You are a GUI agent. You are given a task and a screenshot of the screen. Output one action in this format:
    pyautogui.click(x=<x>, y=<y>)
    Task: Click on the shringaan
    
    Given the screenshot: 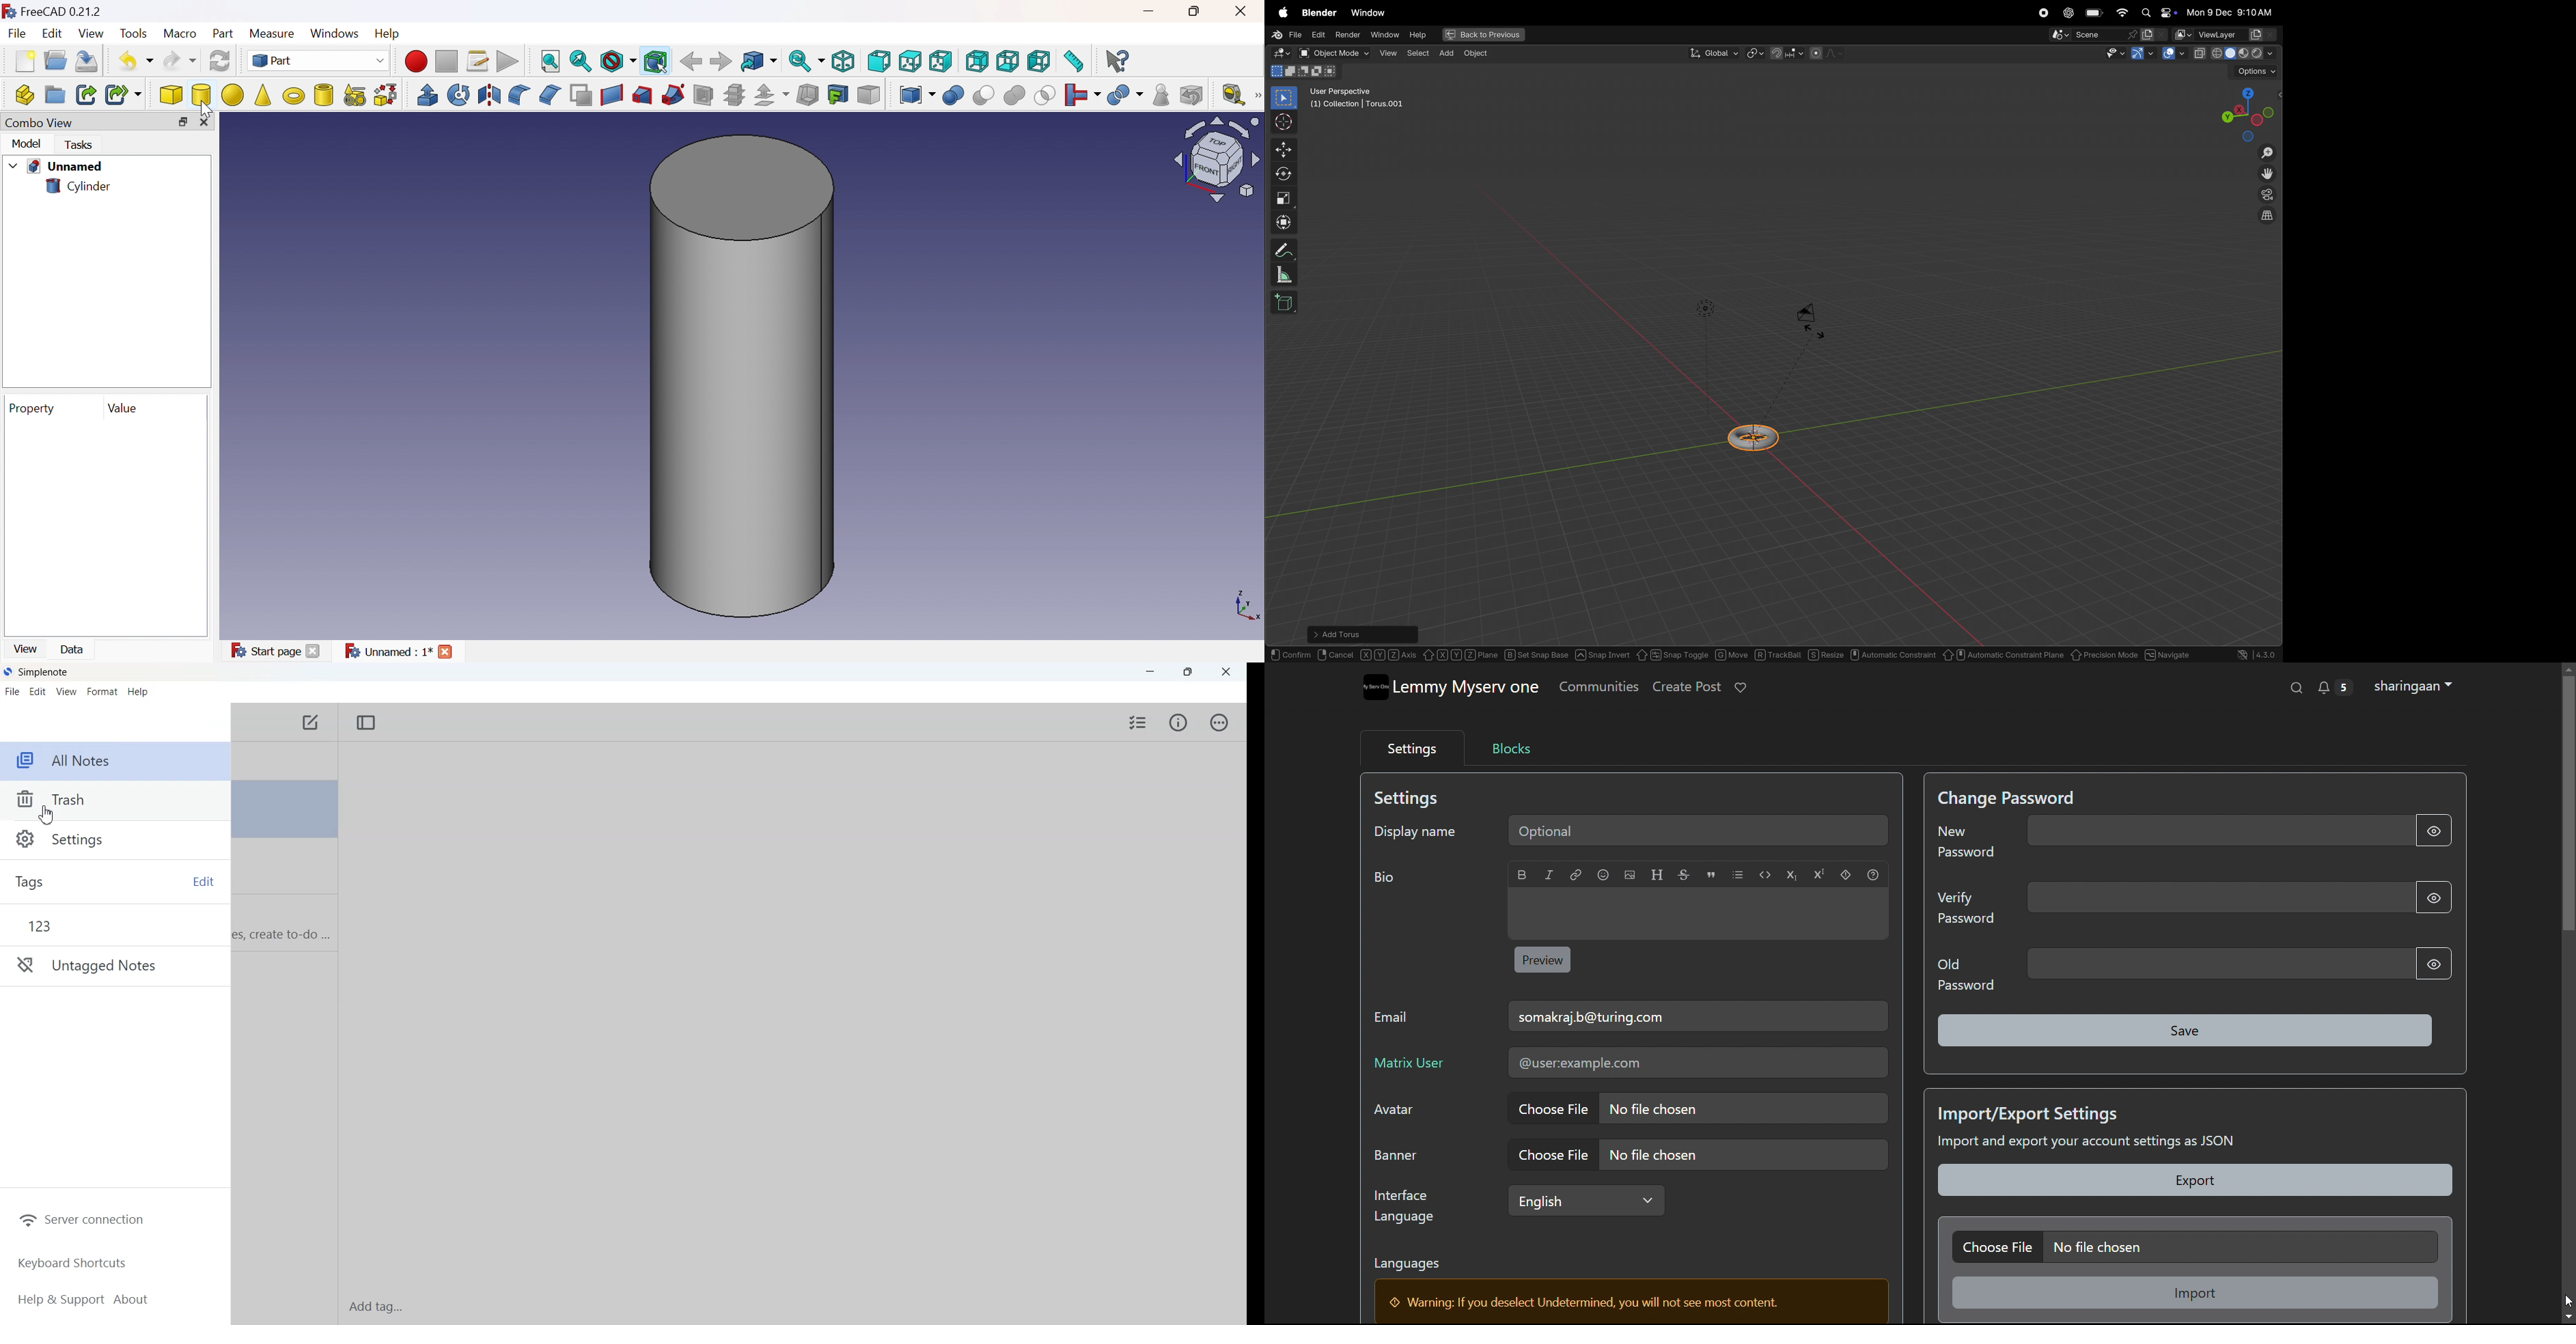 What is the action you would take?
    pyautogui.click(x=2414, y=686)
    